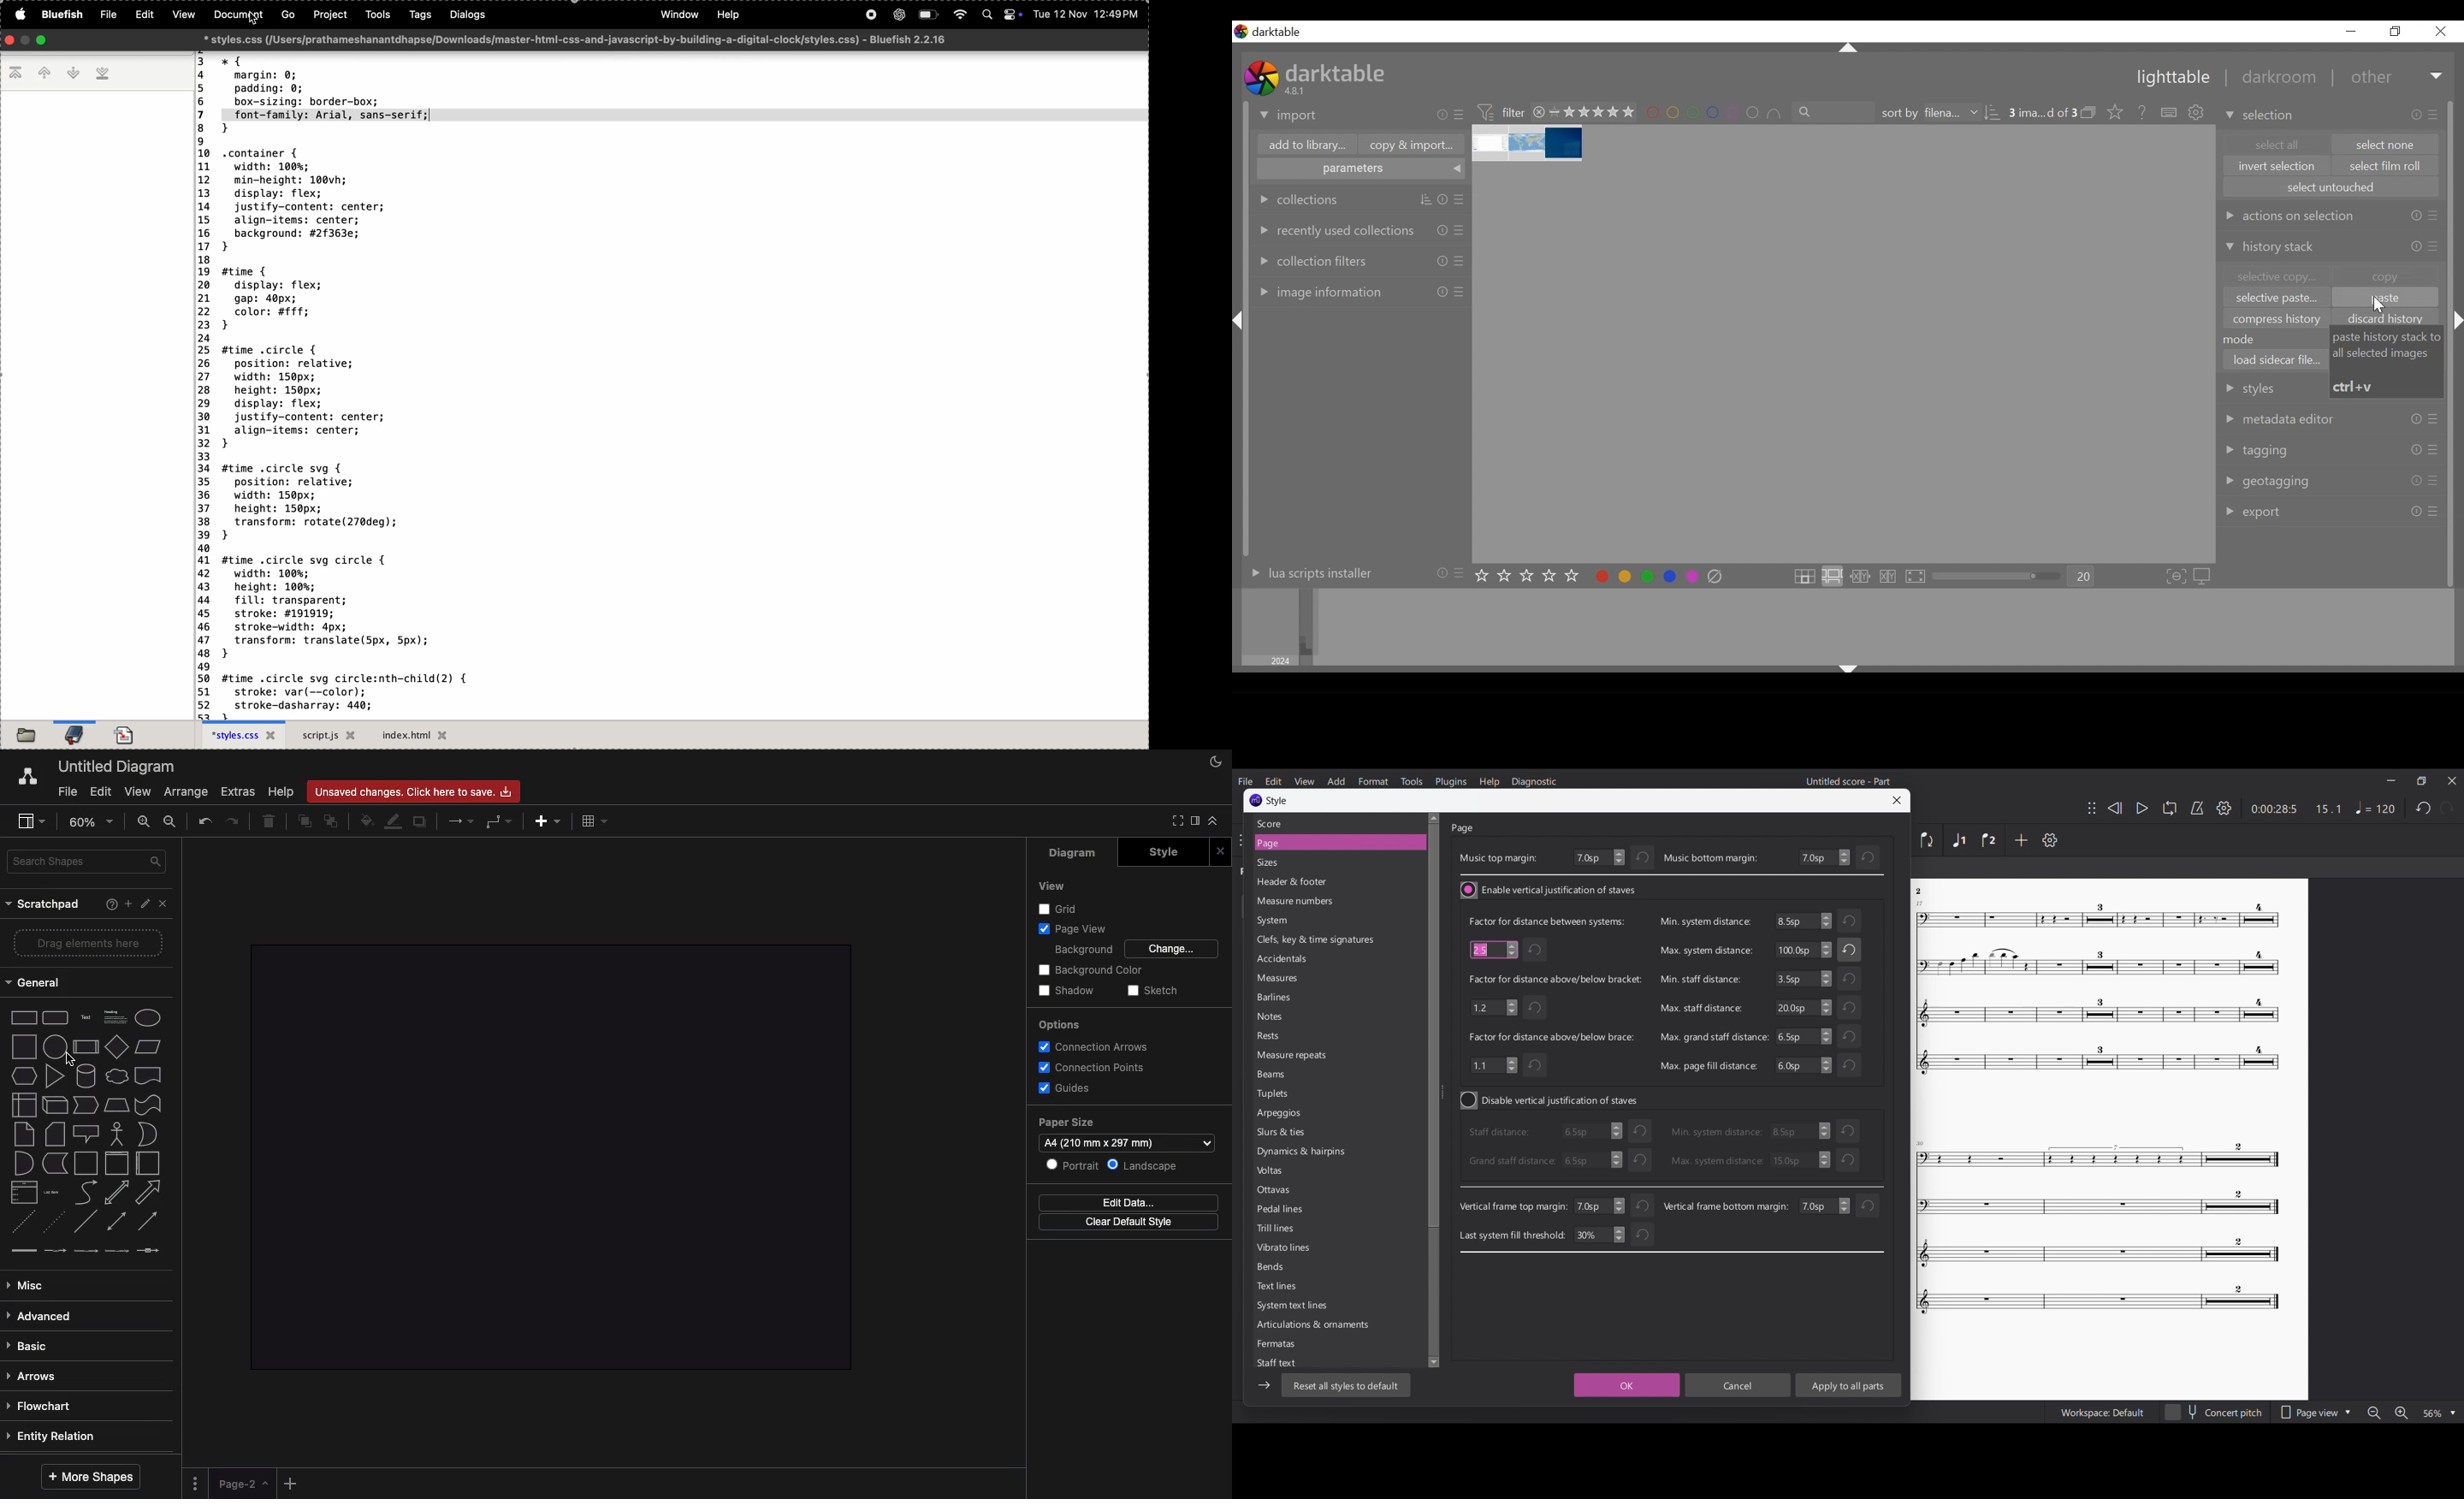  I want to click on Undo, so click(1643, 858).